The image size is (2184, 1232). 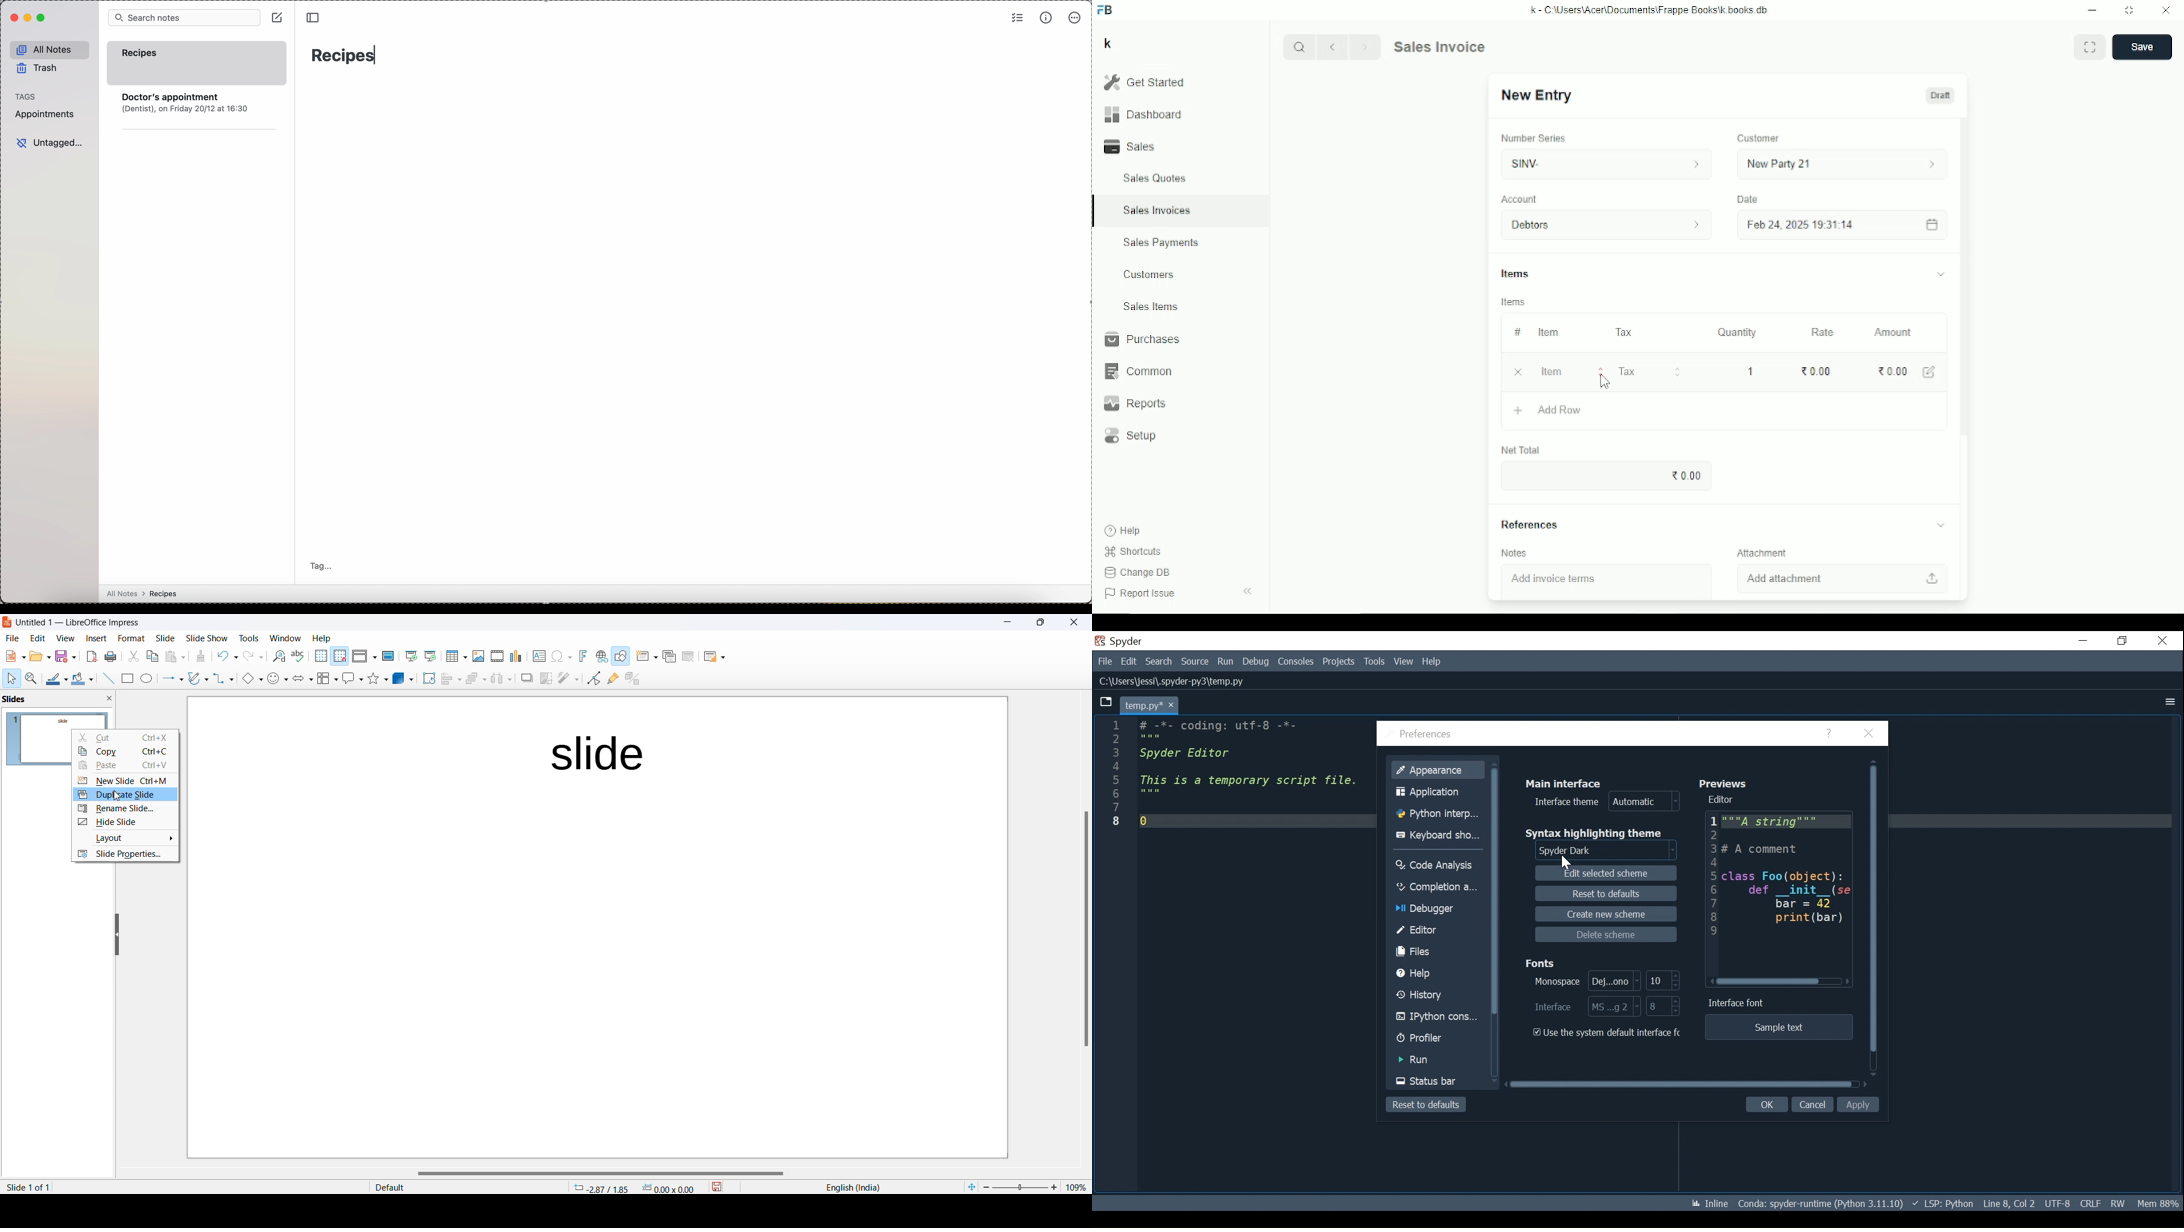 What do you see at coordinates (2123, 641) in the screenshot?
I see `Restore` at bounding box center [2123, 641].